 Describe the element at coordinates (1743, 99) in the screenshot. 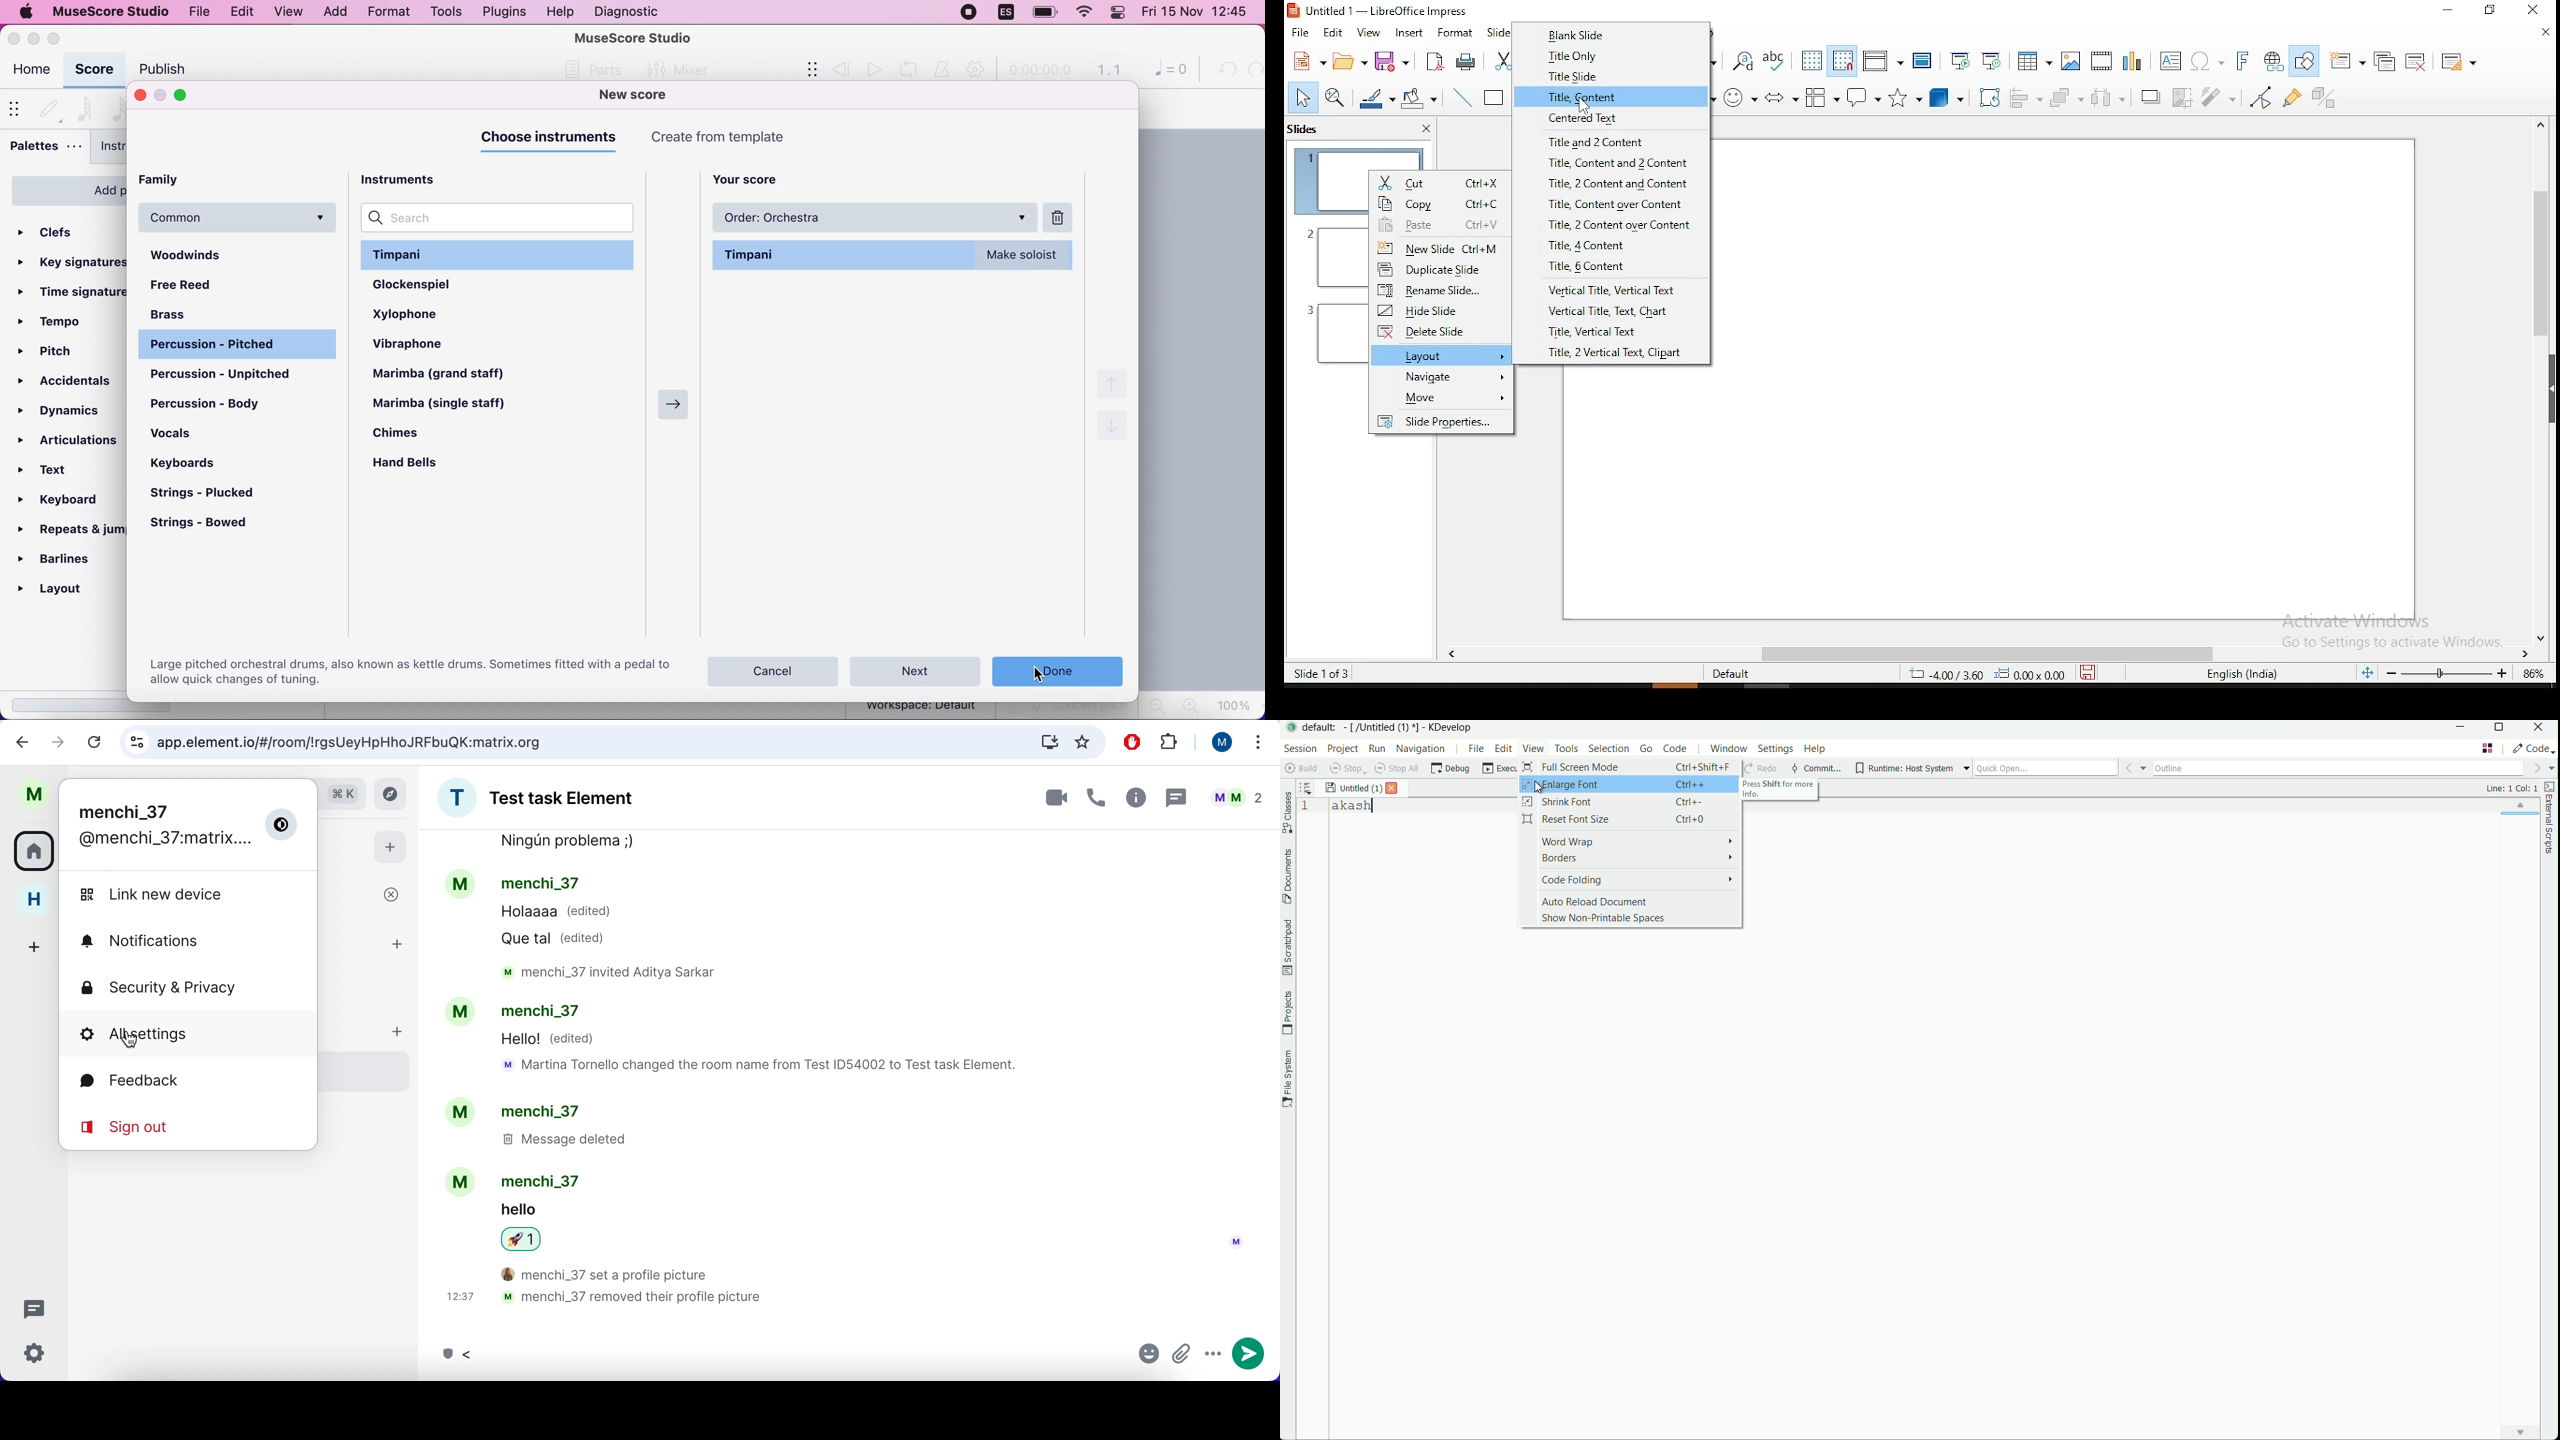

I see `symbol shapes` at that location.